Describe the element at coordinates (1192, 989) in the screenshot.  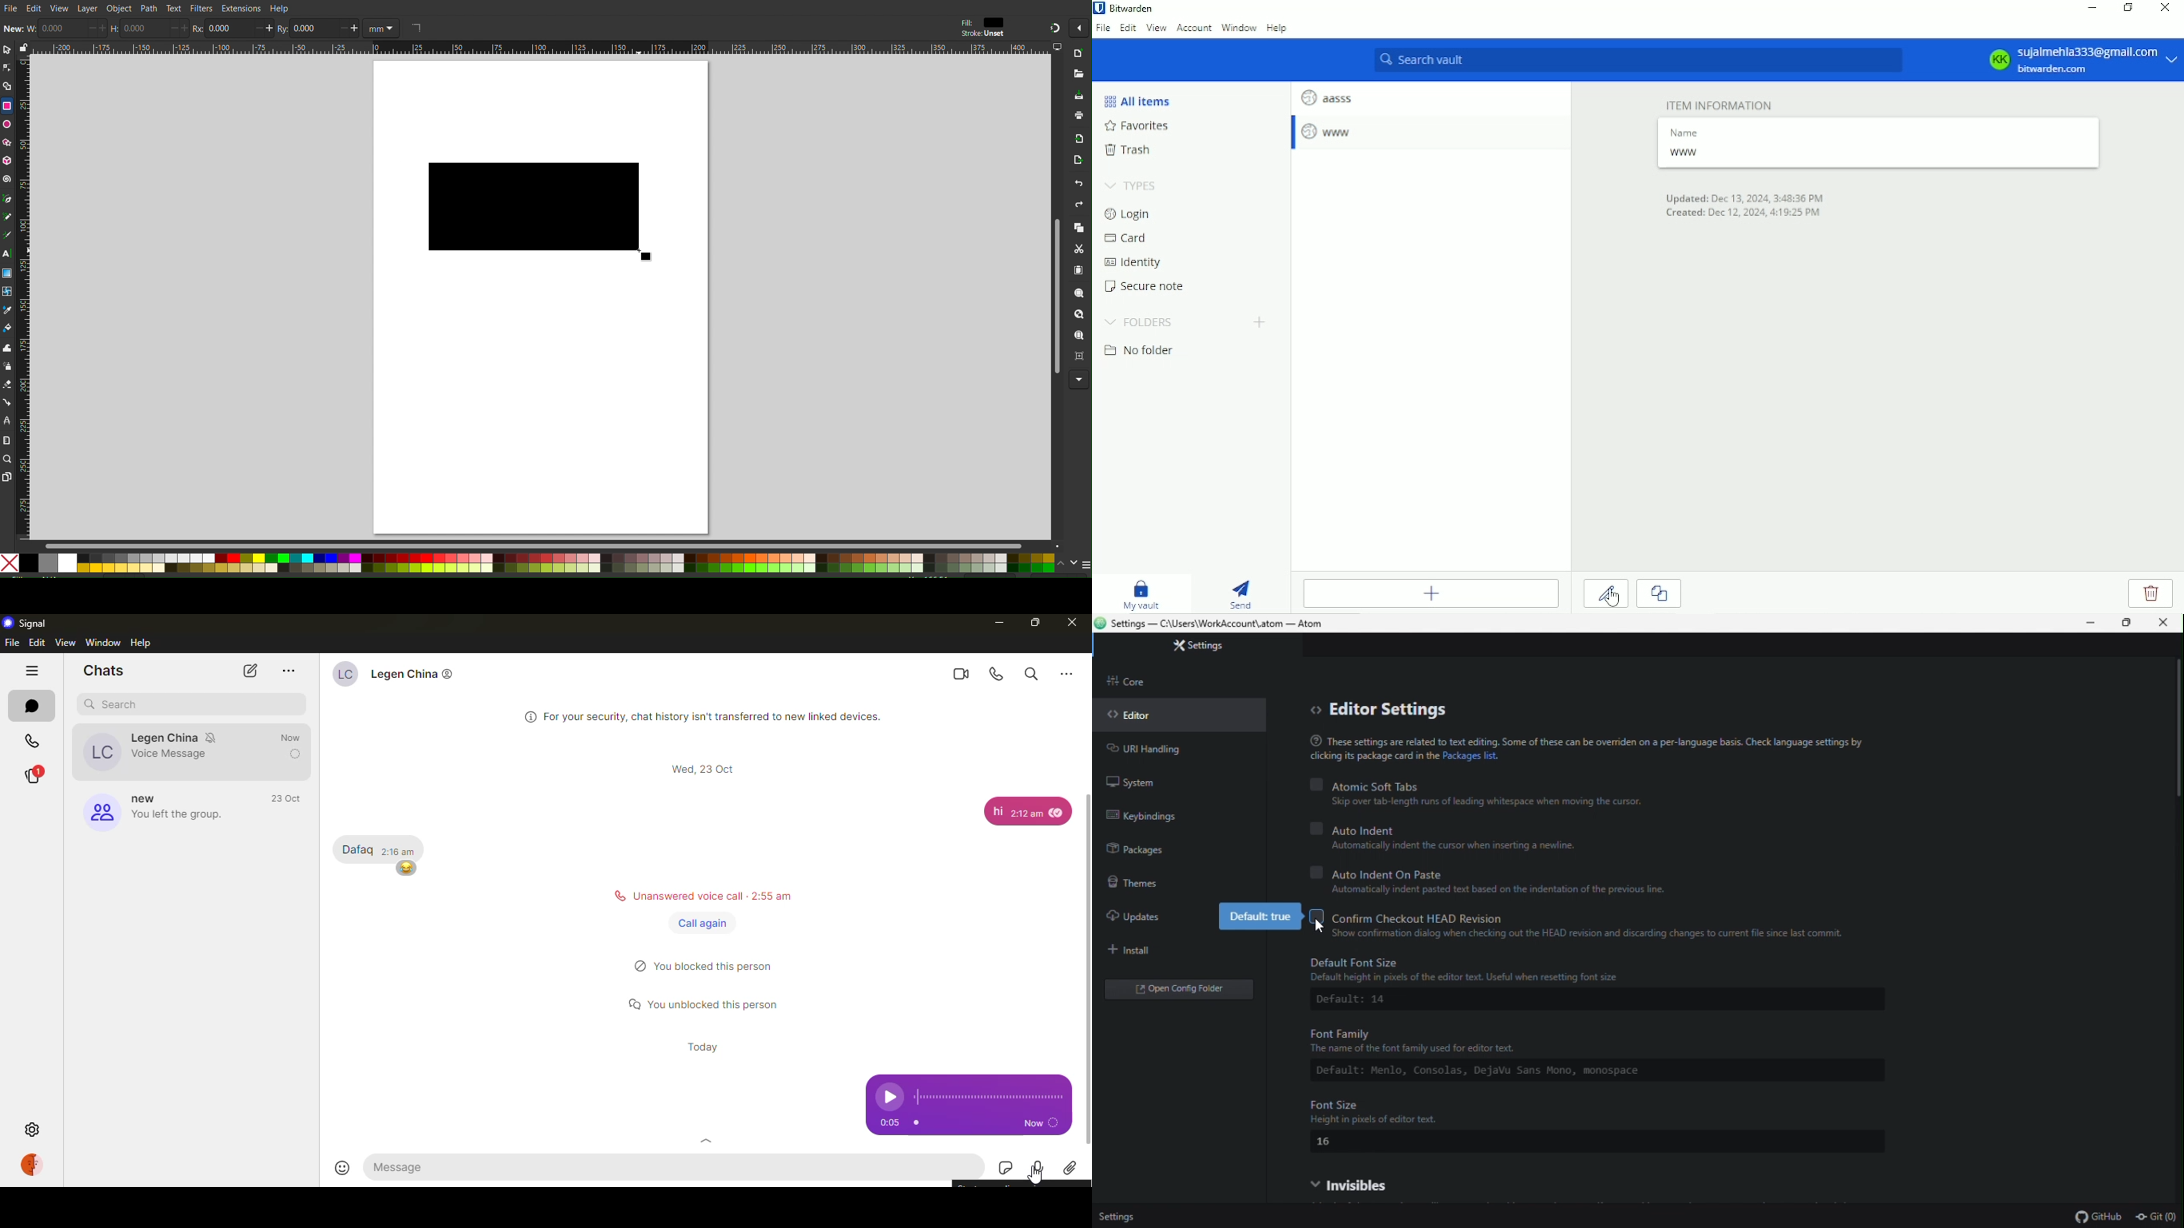
I see `Open folder` at that location.